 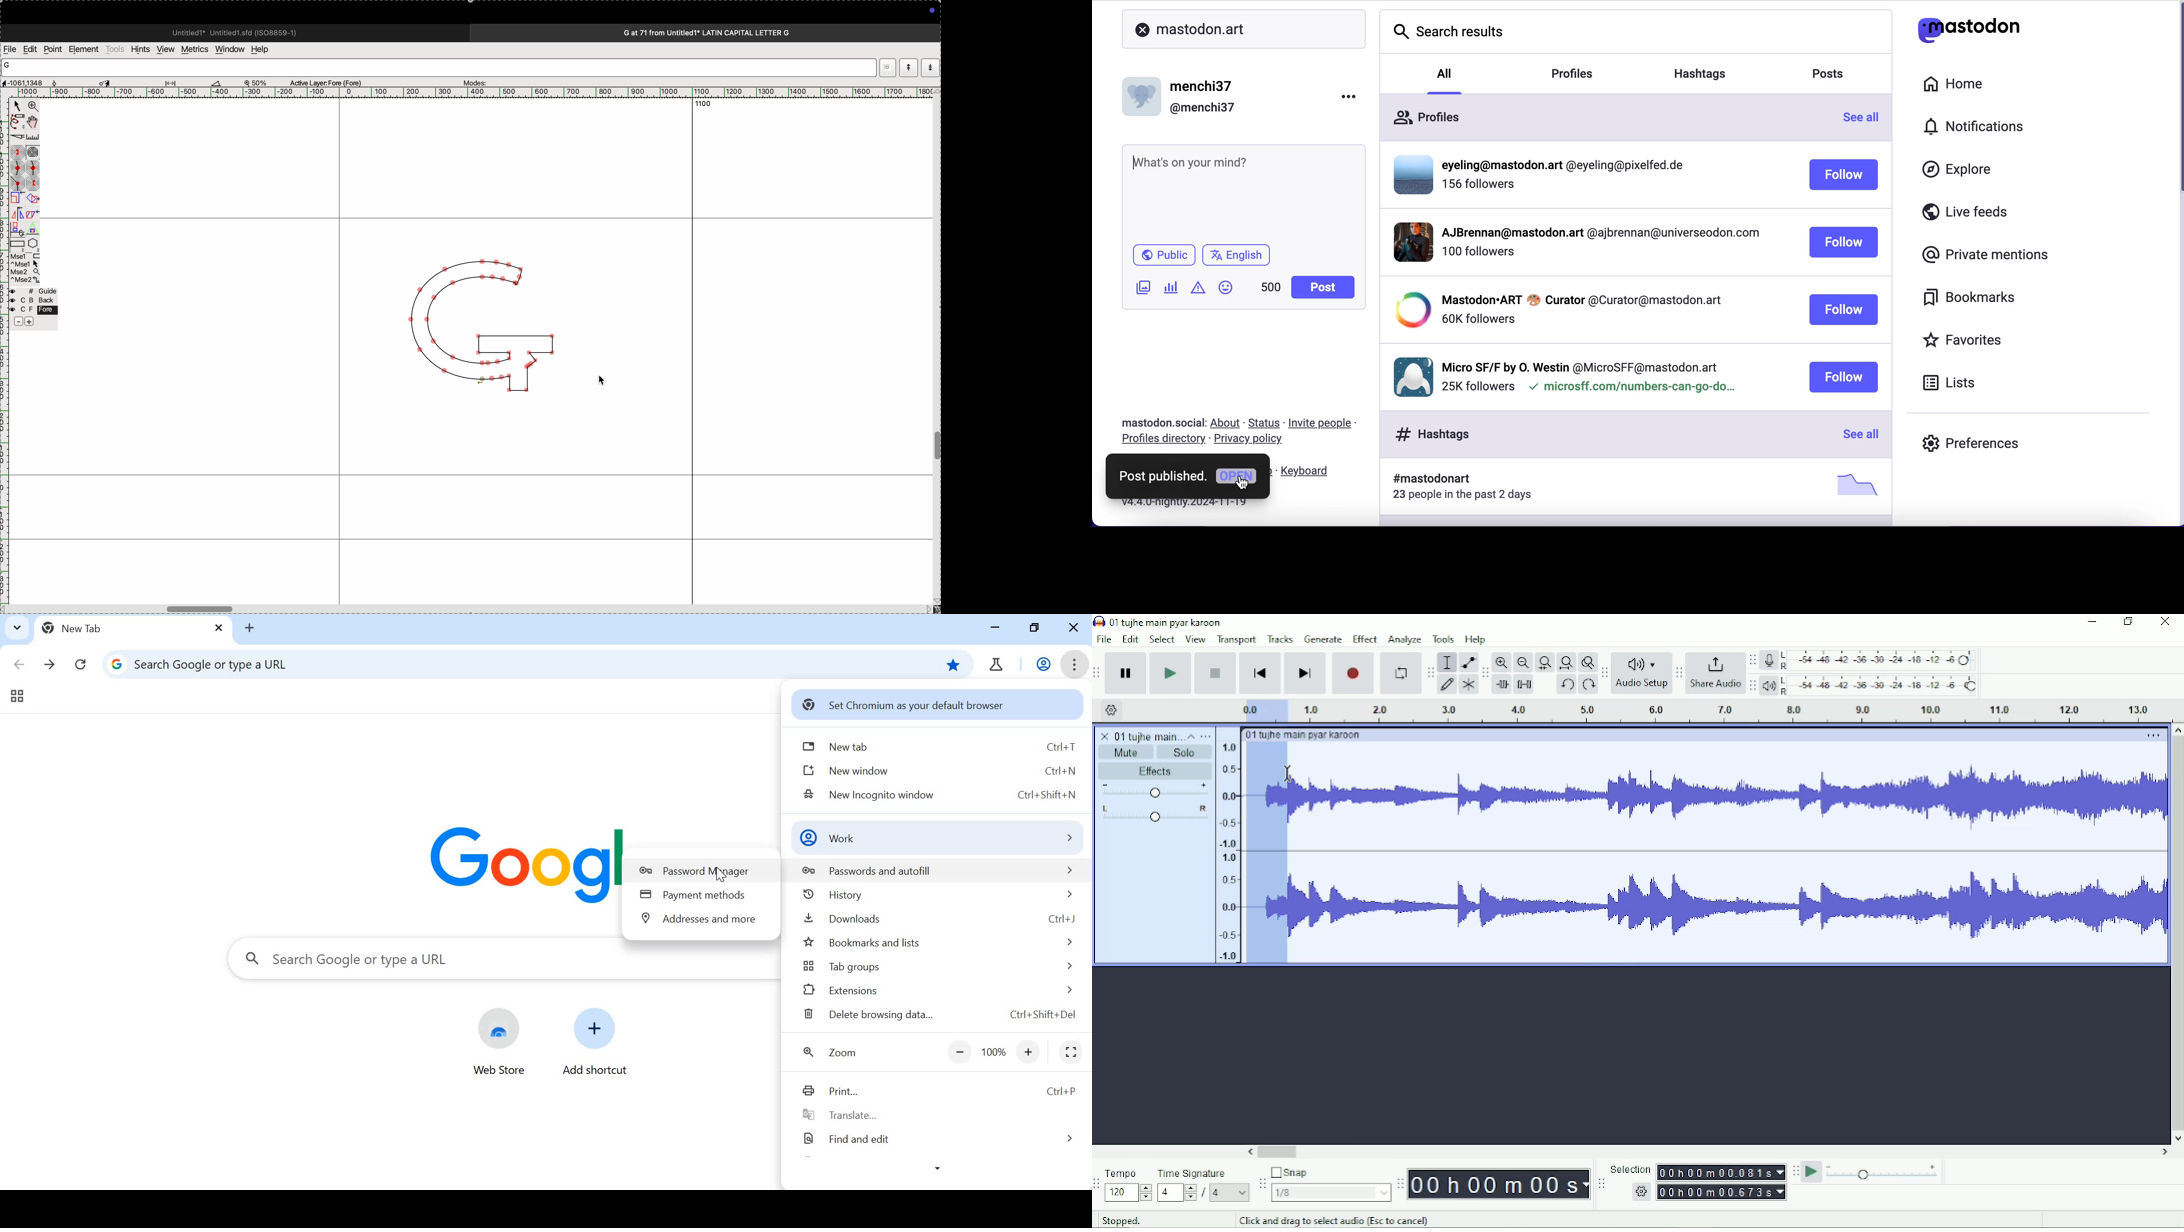 I want to click on Untitled1* Untitled 1.sfd (IS08859-1), so click(x=229, y=31).